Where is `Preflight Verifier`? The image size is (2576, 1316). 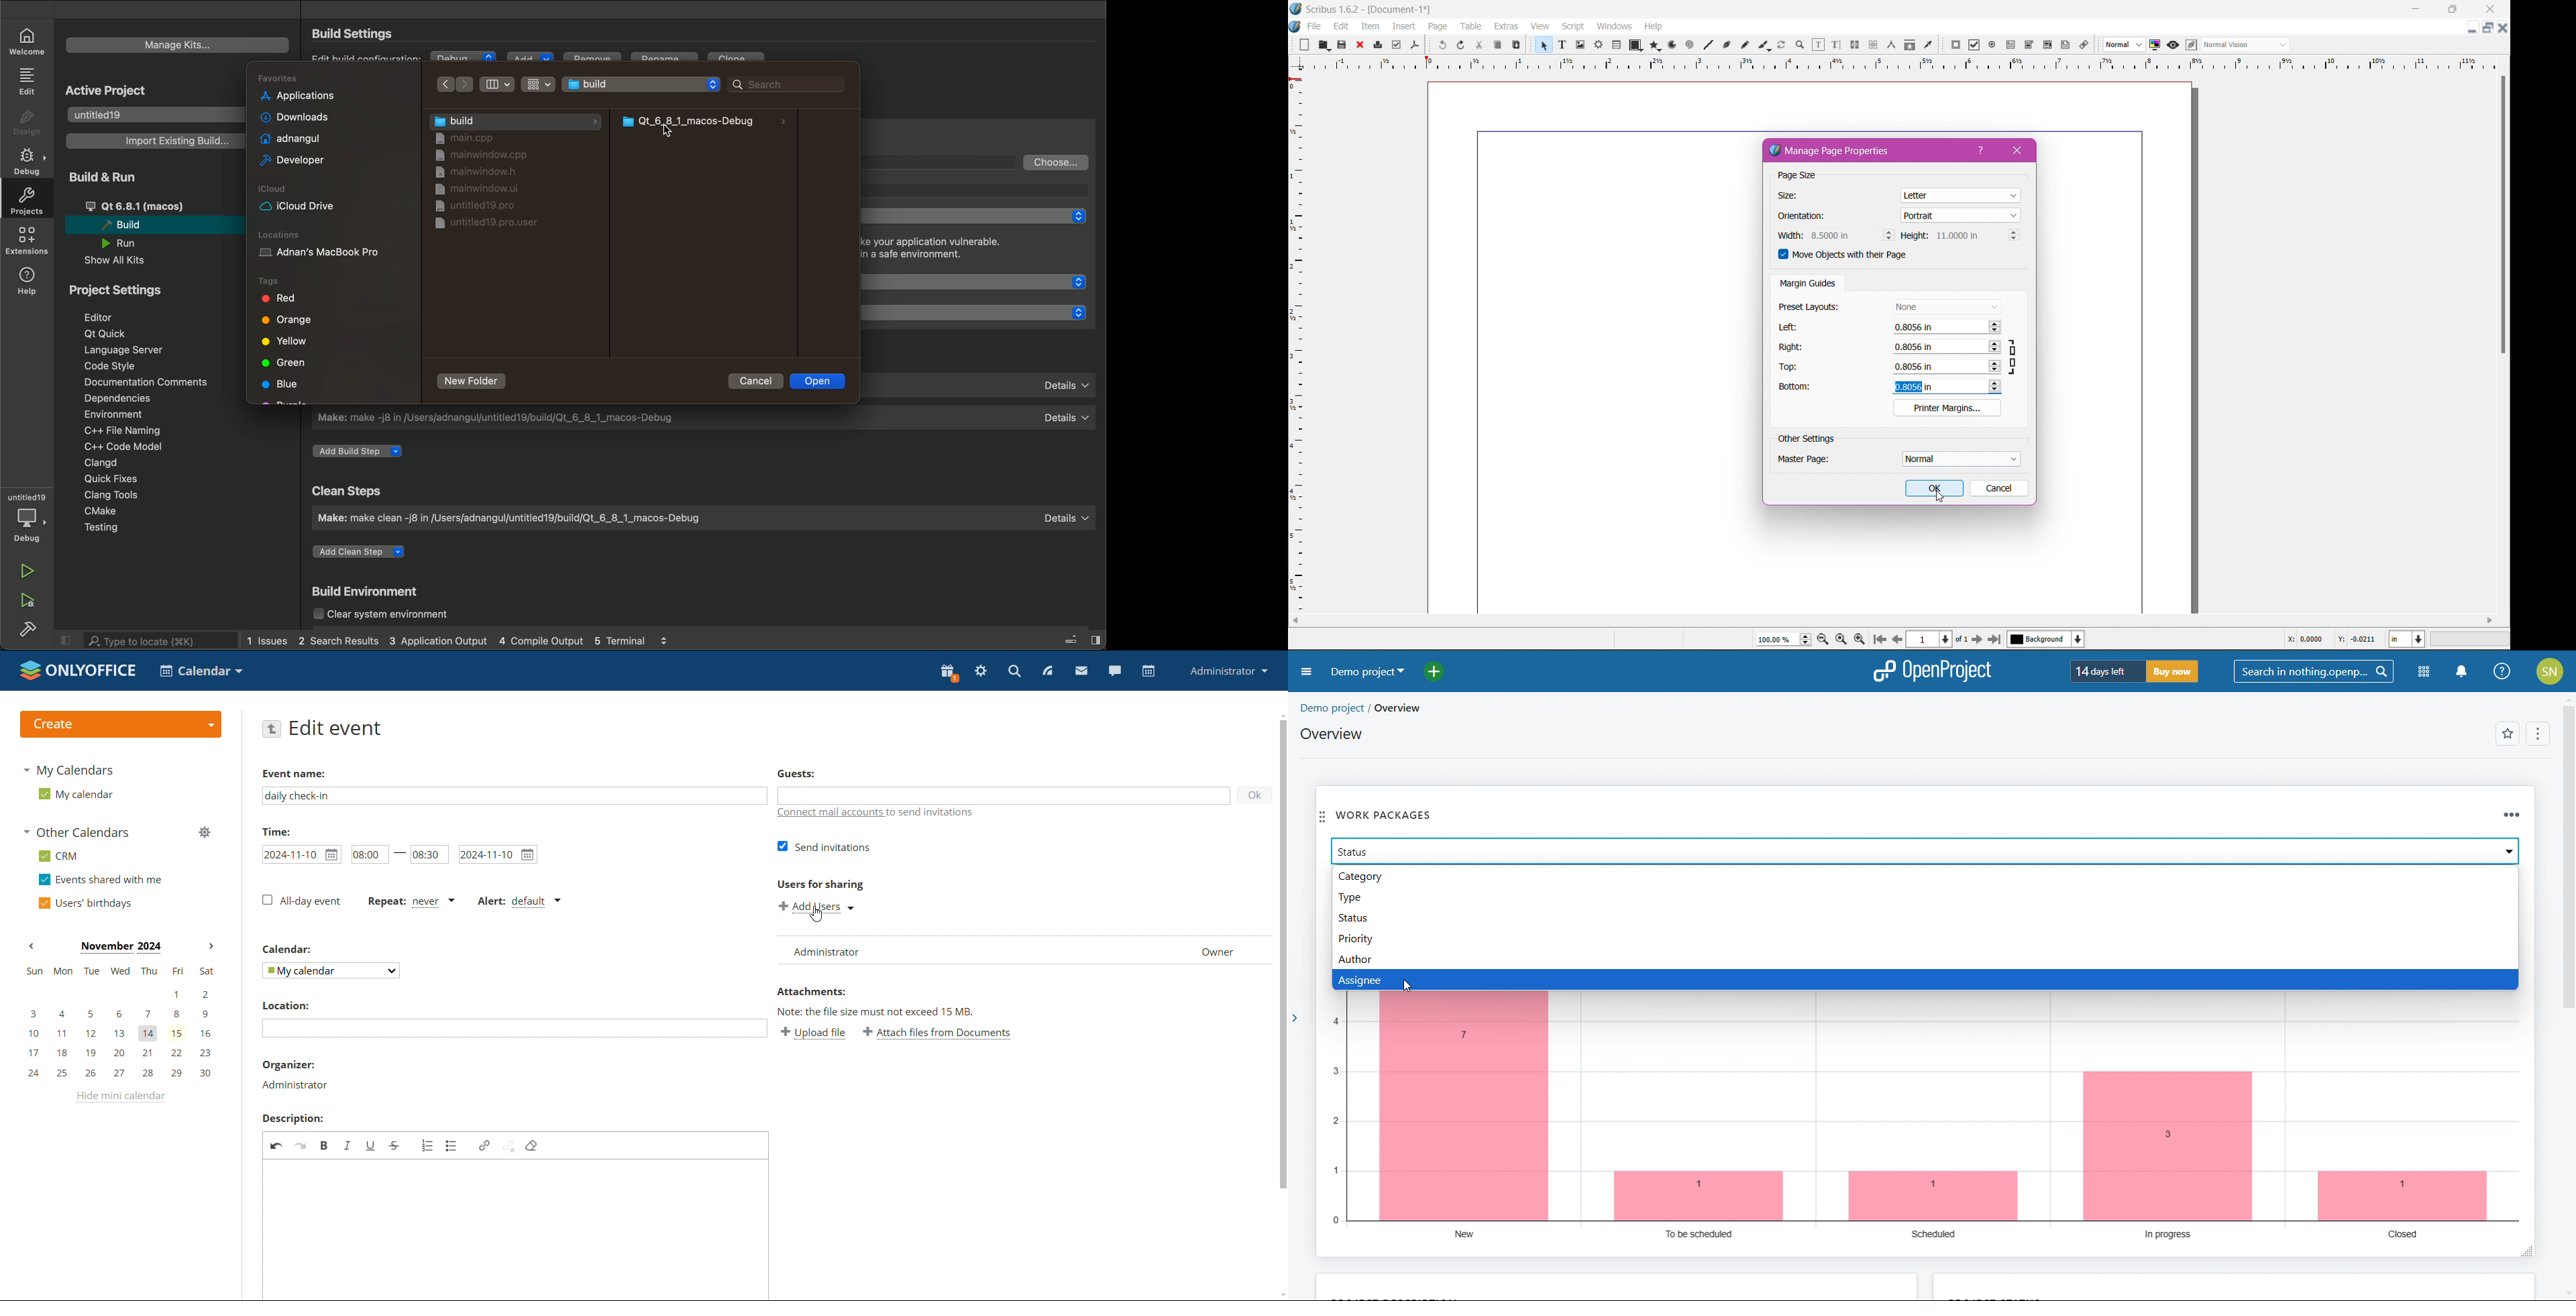
Preflight Verifier is located at coordinates (1396, 45).